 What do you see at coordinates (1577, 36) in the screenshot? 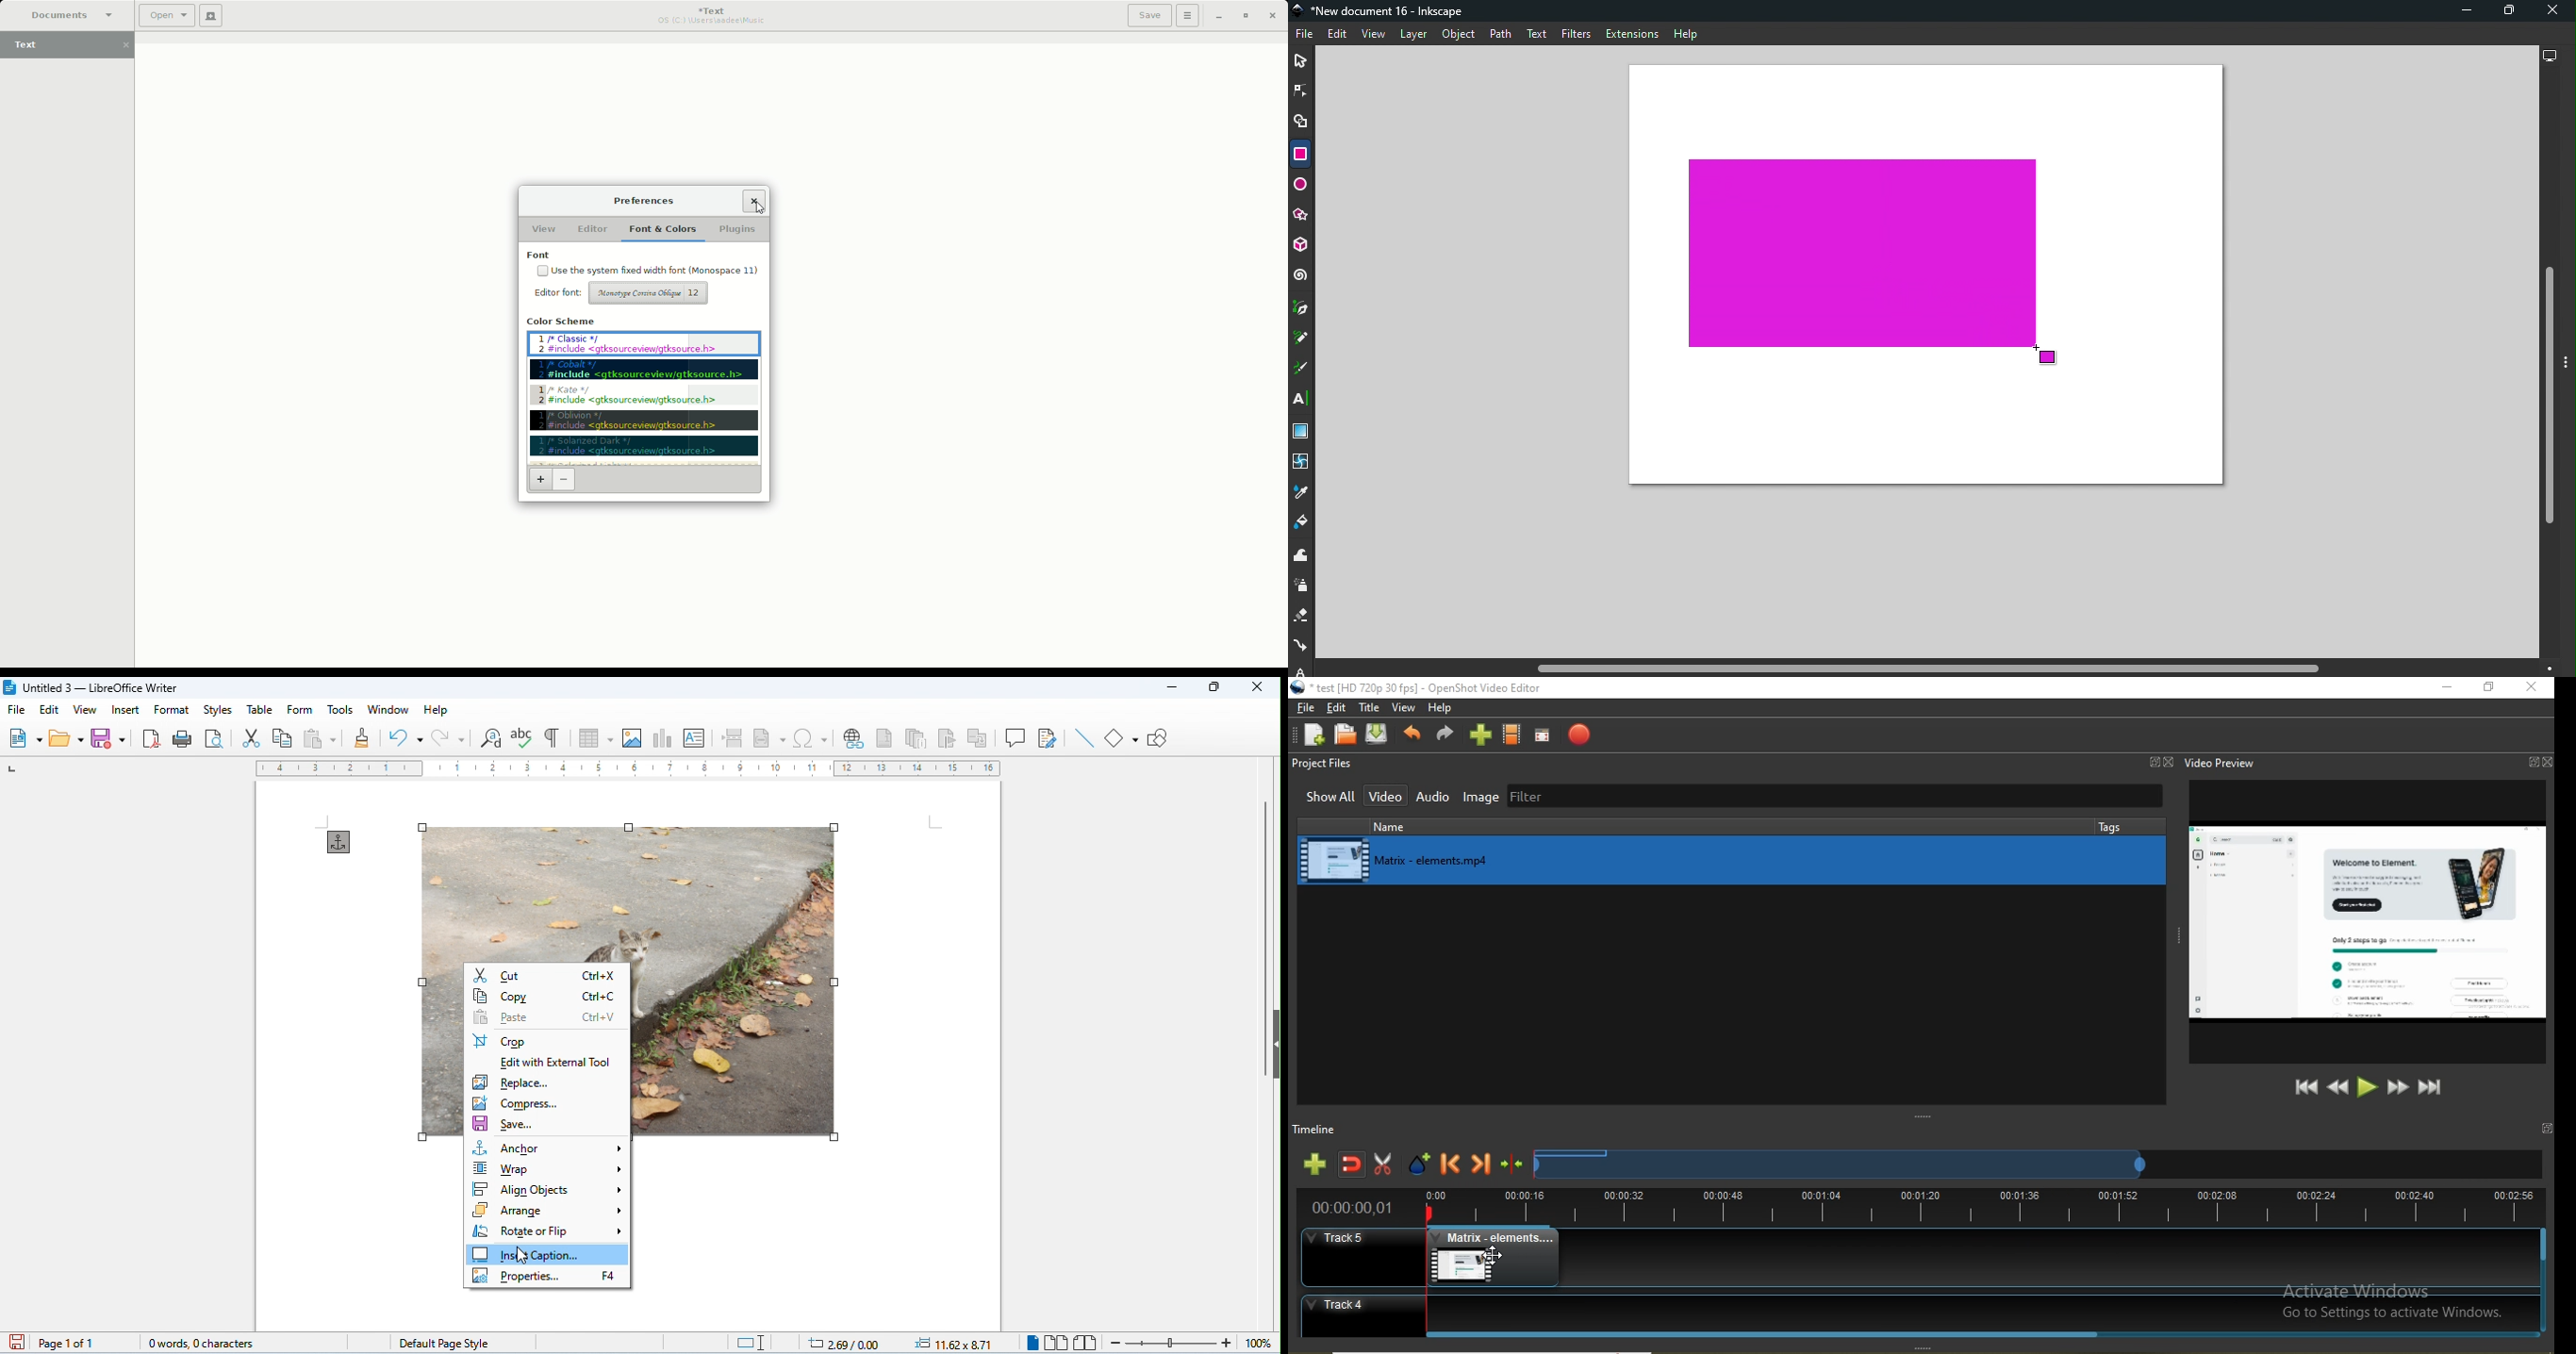
I see `Filters` at bounding box center [1577, 36].